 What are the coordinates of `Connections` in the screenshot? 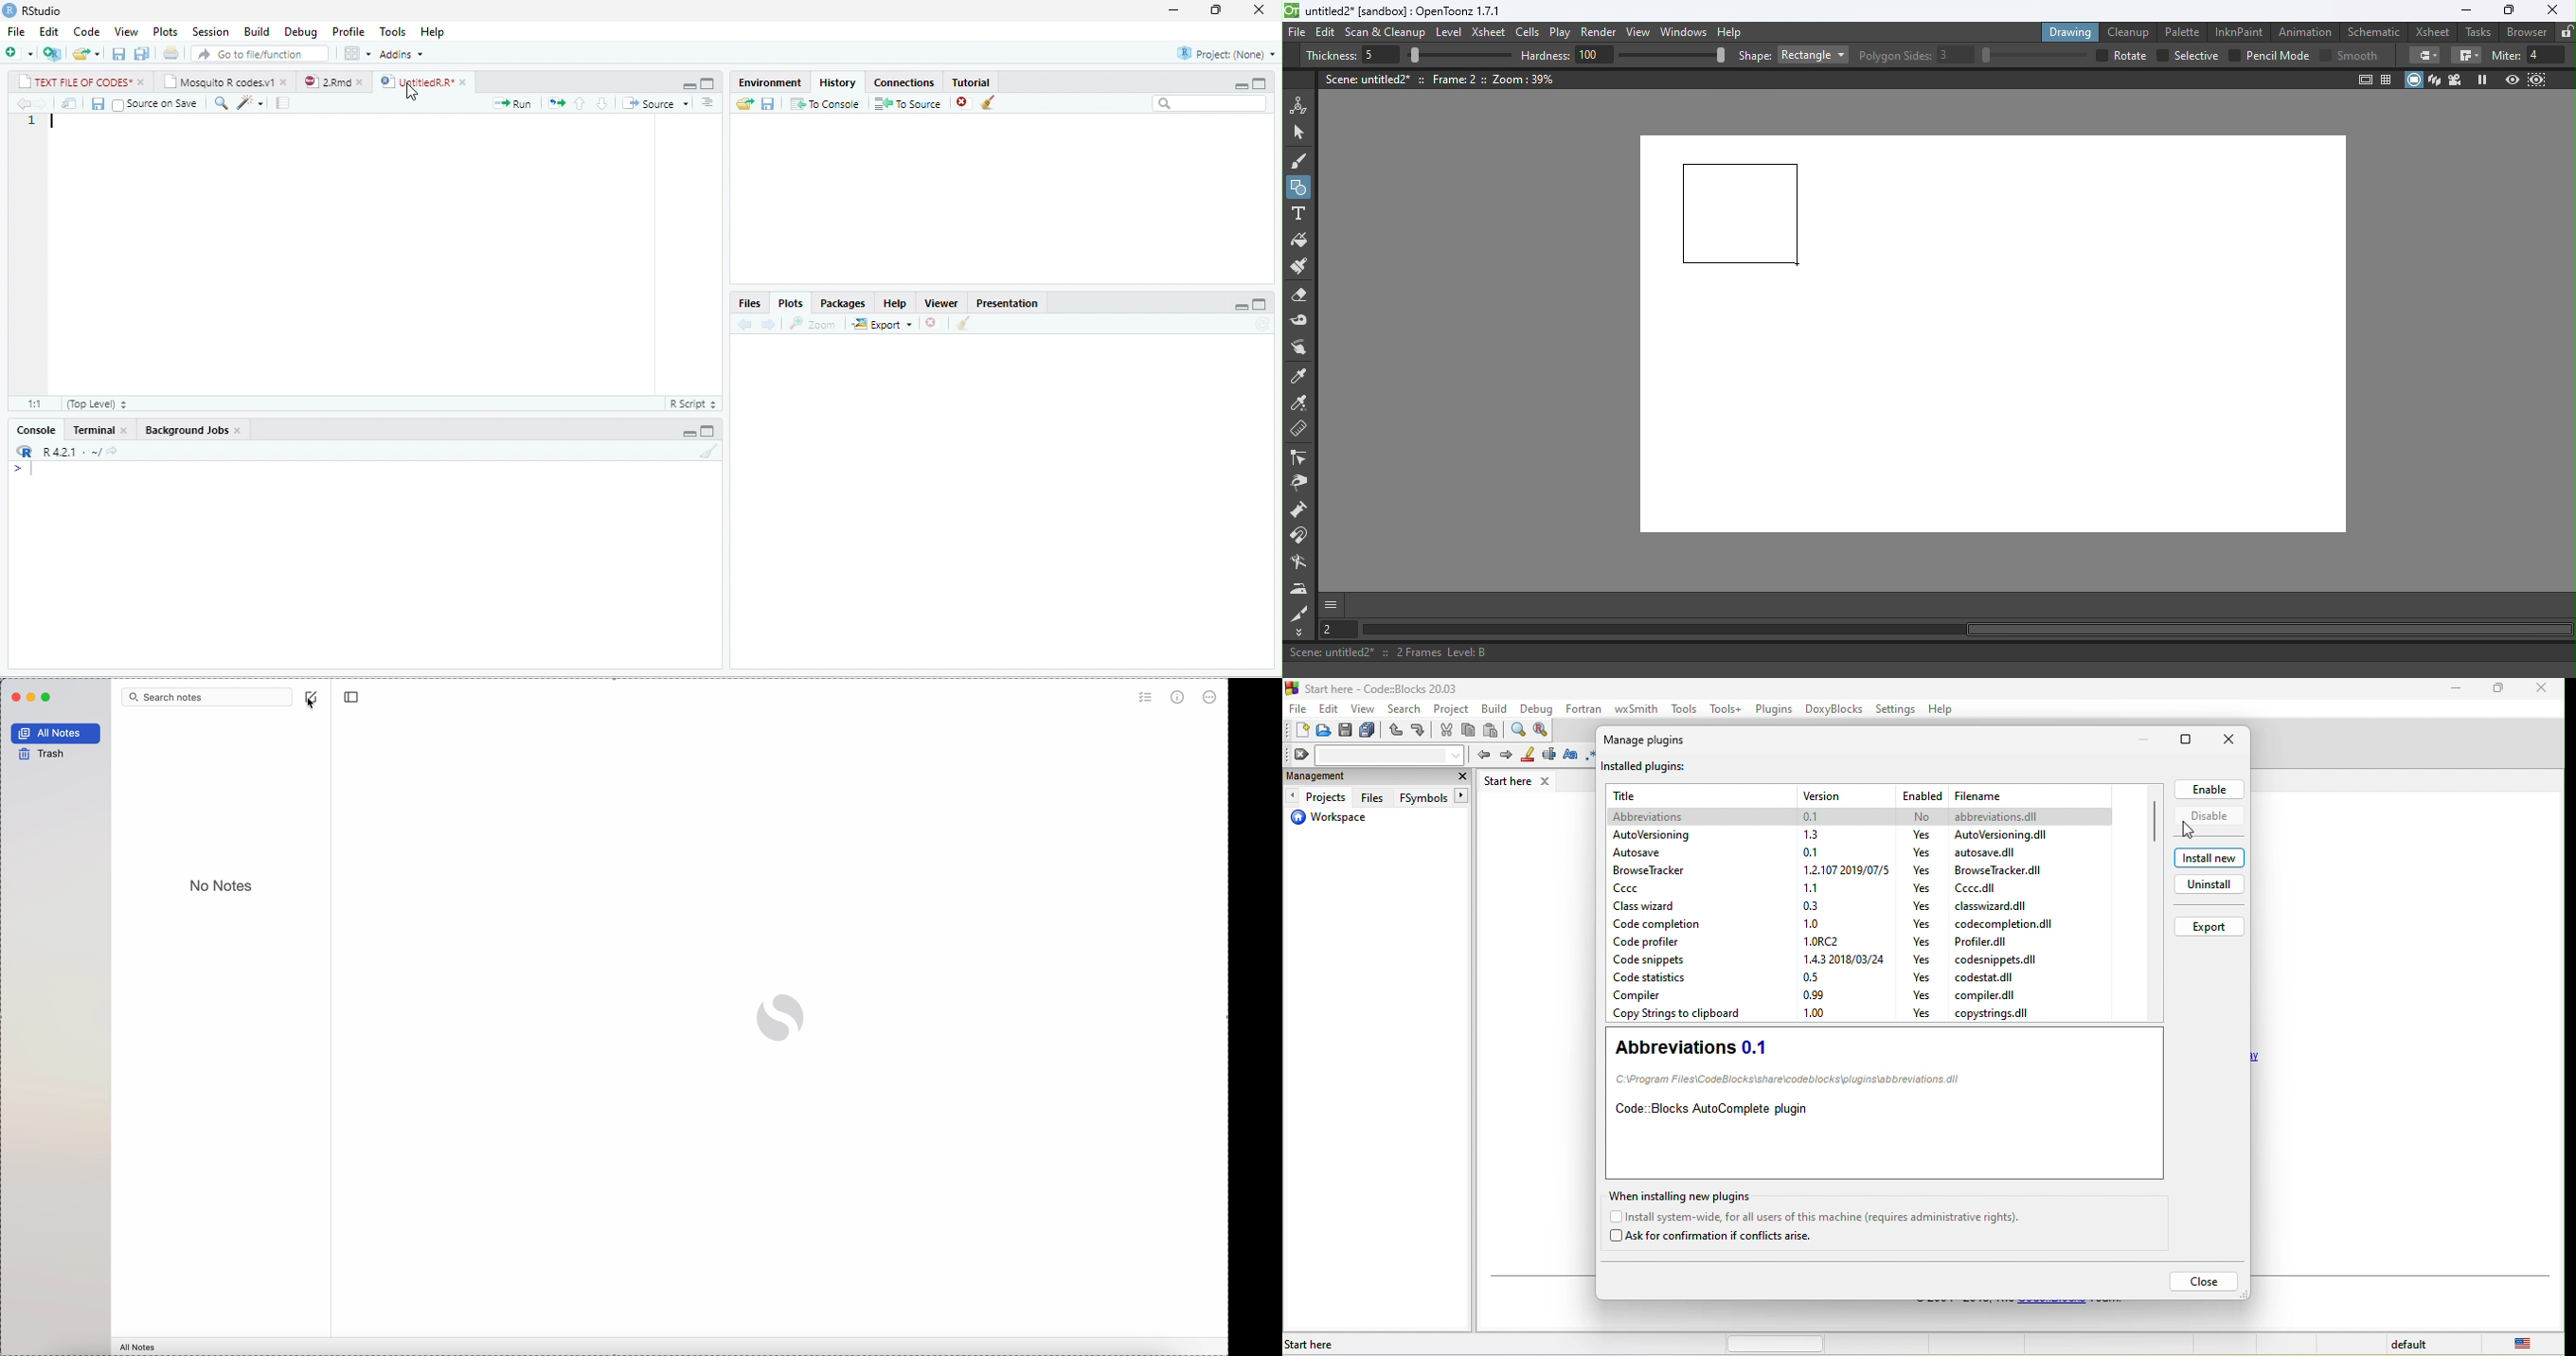 It's located at (904, 83).